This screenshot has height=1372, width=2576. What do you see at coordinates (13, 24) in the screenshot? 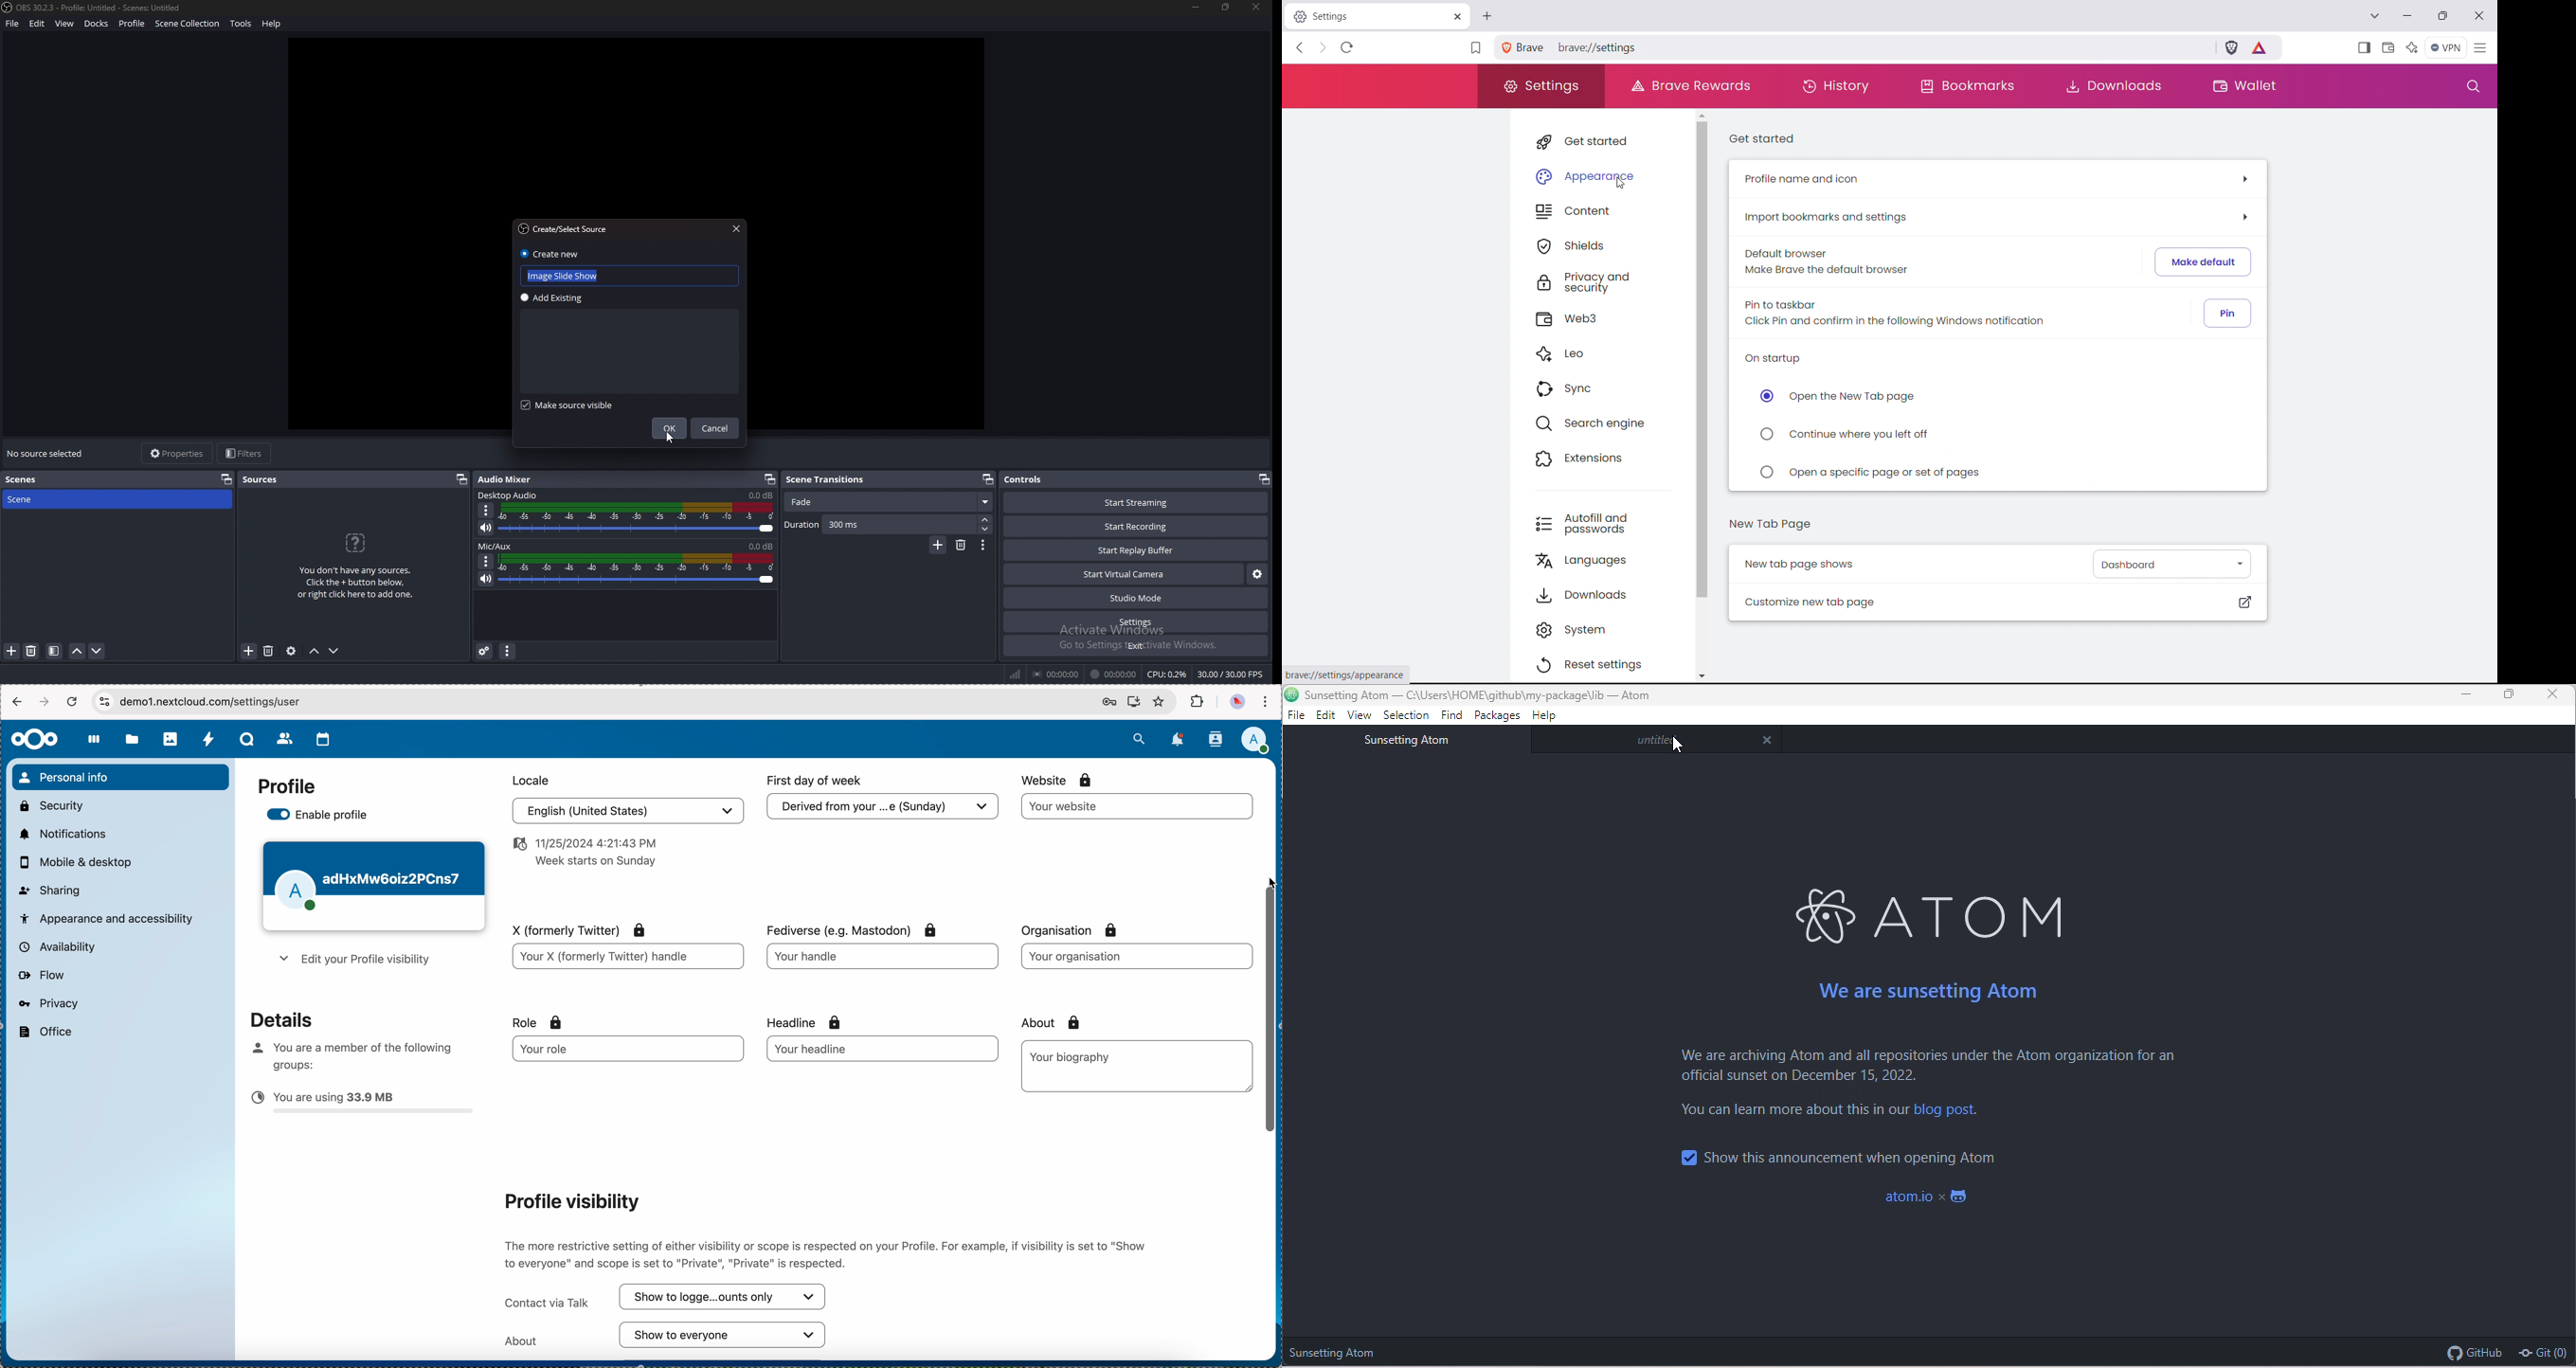
I see `file` at bounding box center [13, 24].